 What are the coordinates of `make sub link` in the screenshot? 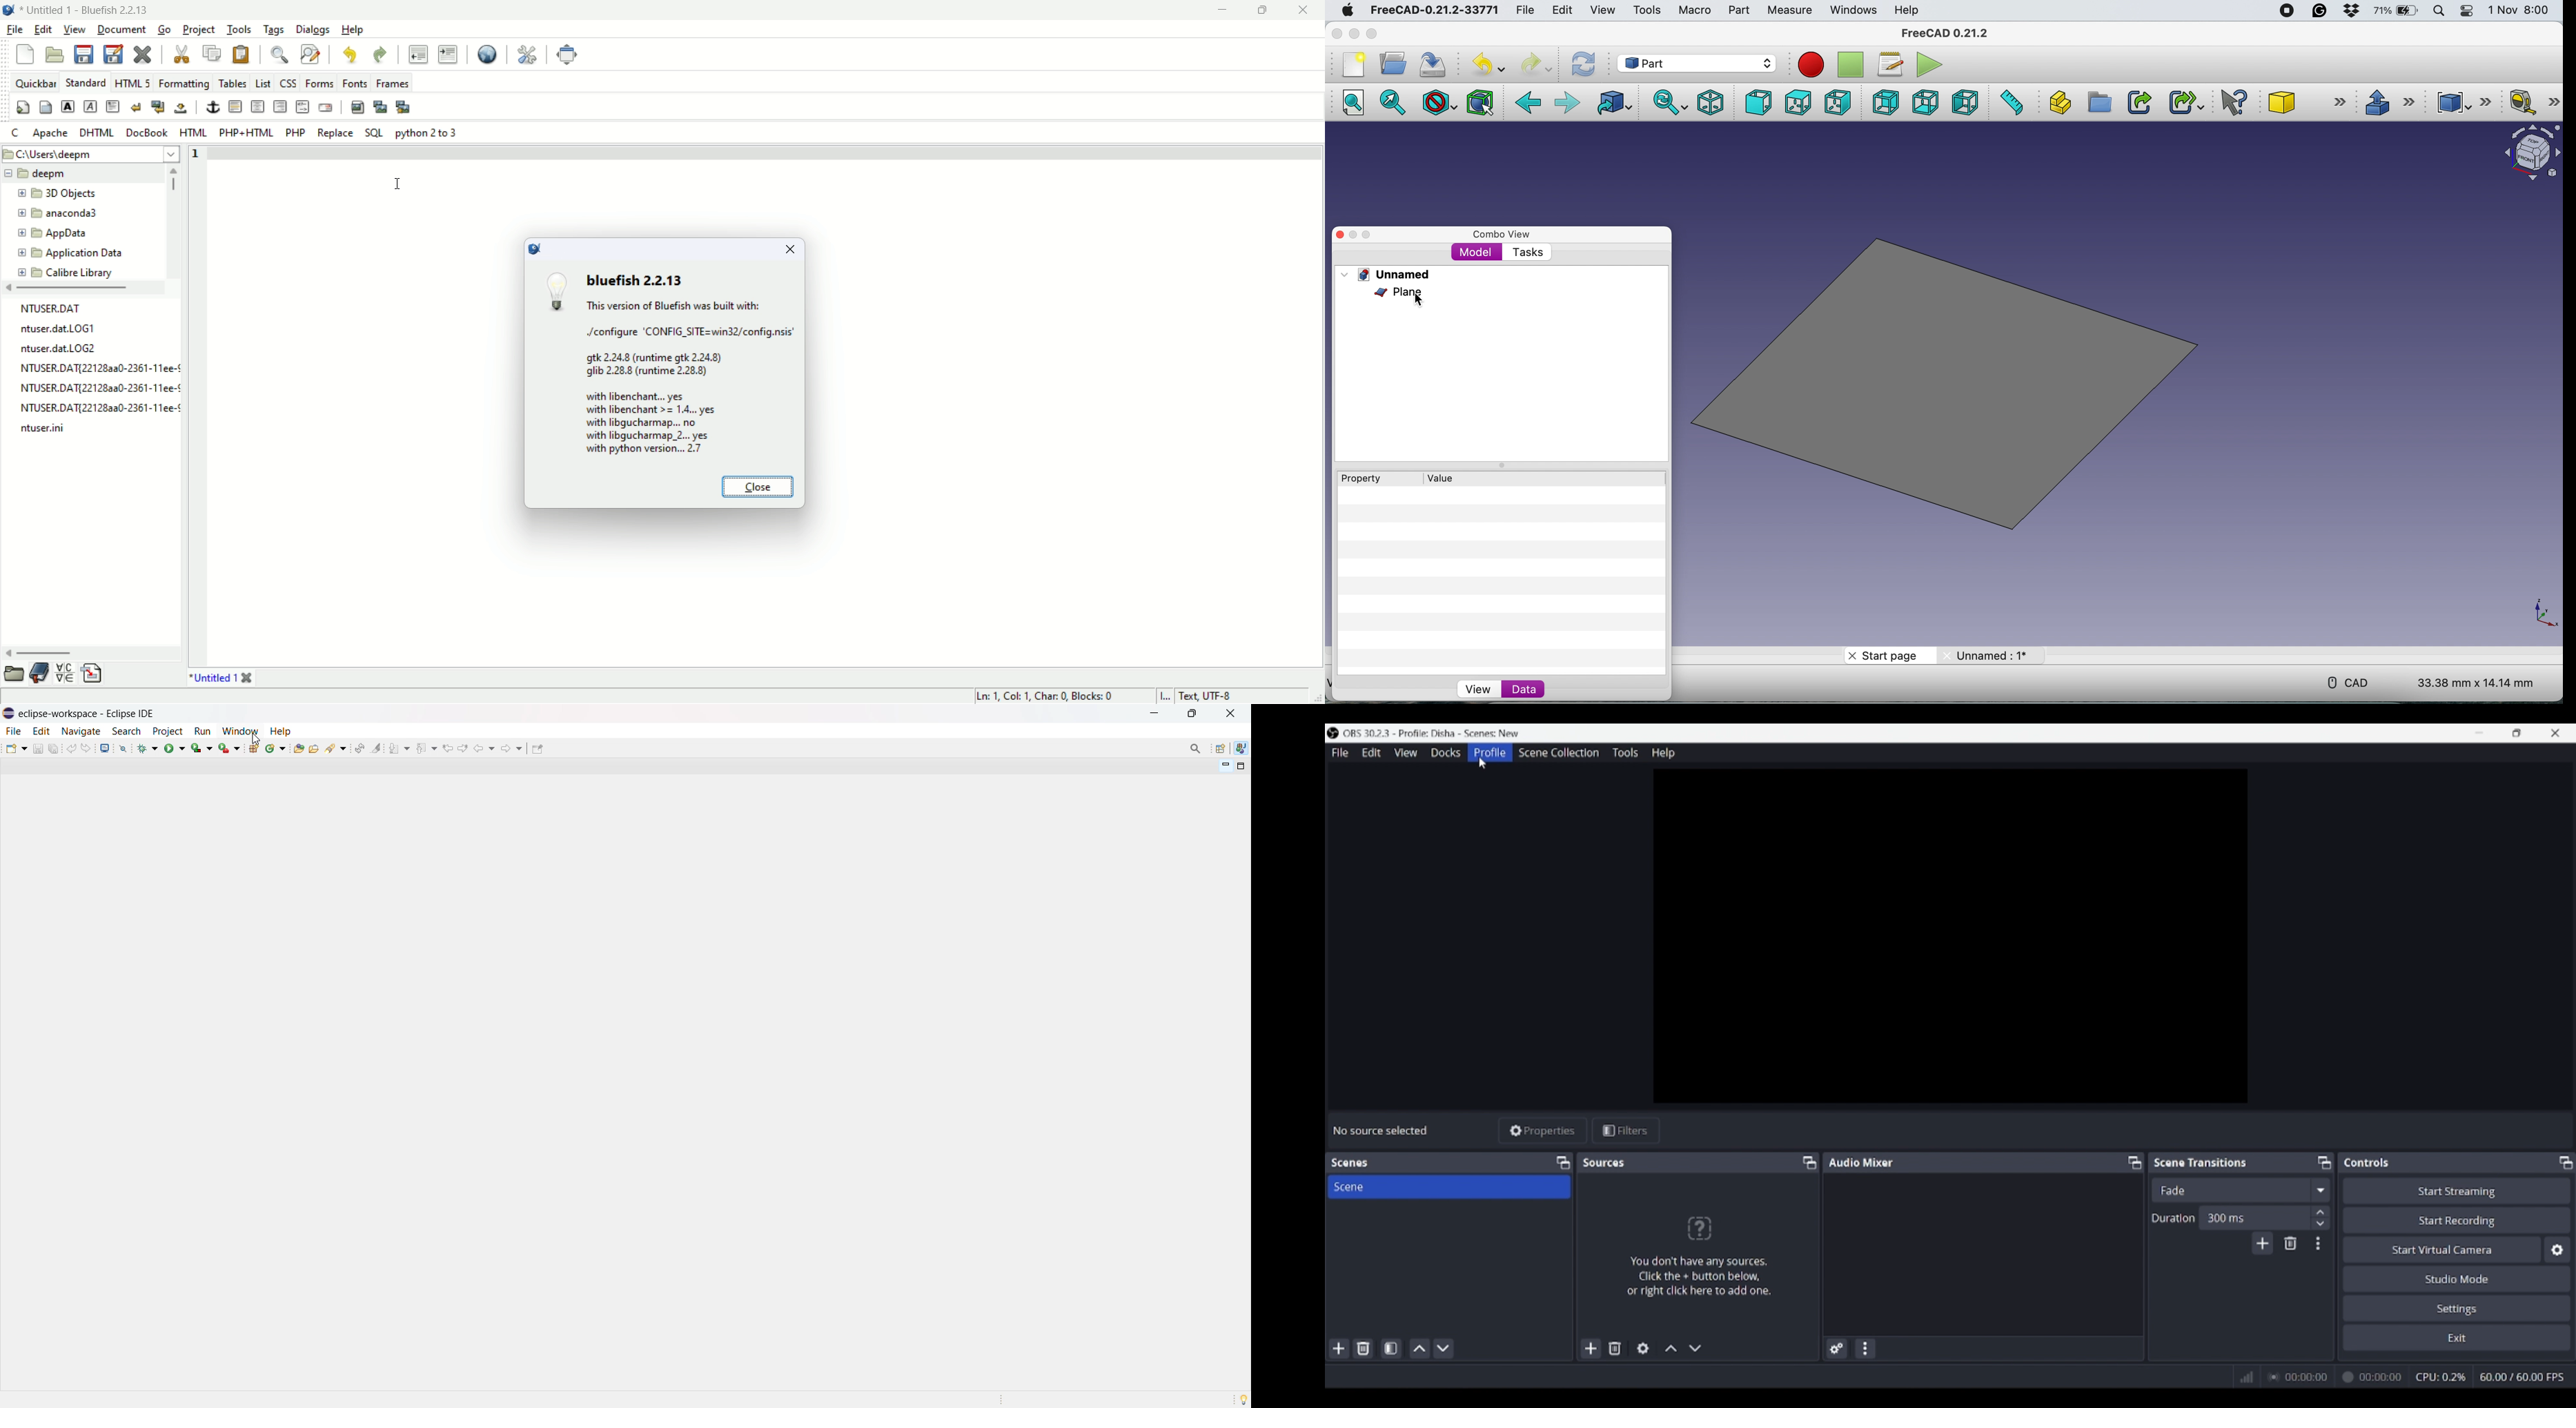 It's located at (2185, 99).